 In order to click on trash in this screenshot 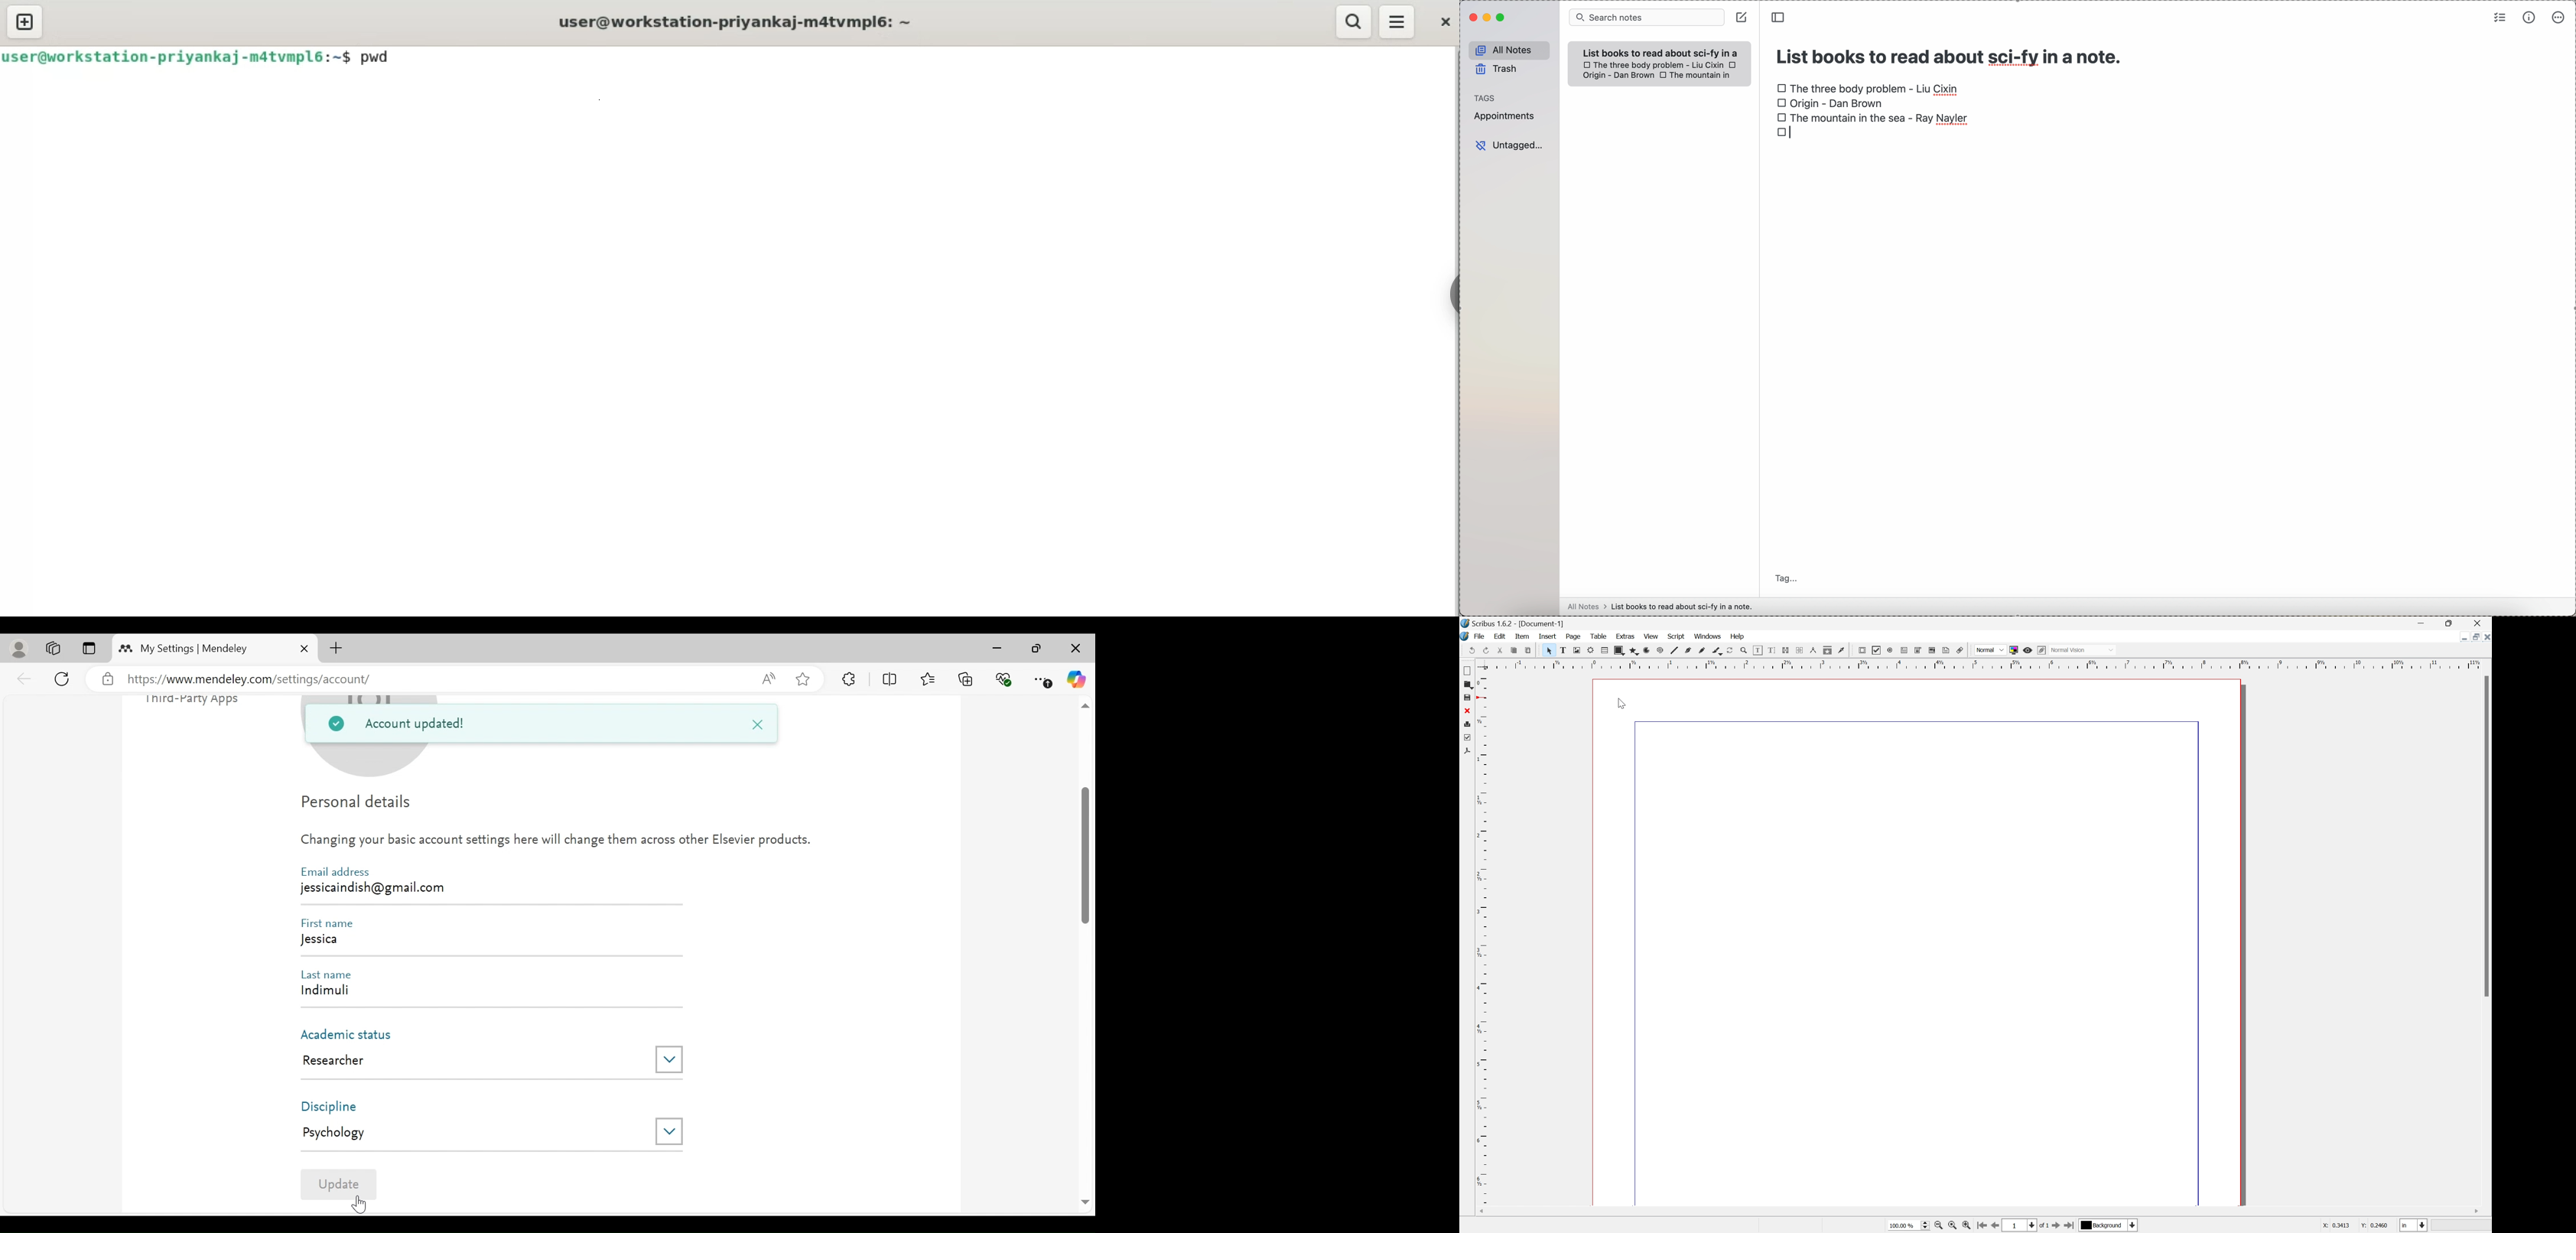, I will do `click(1497, 69)`.